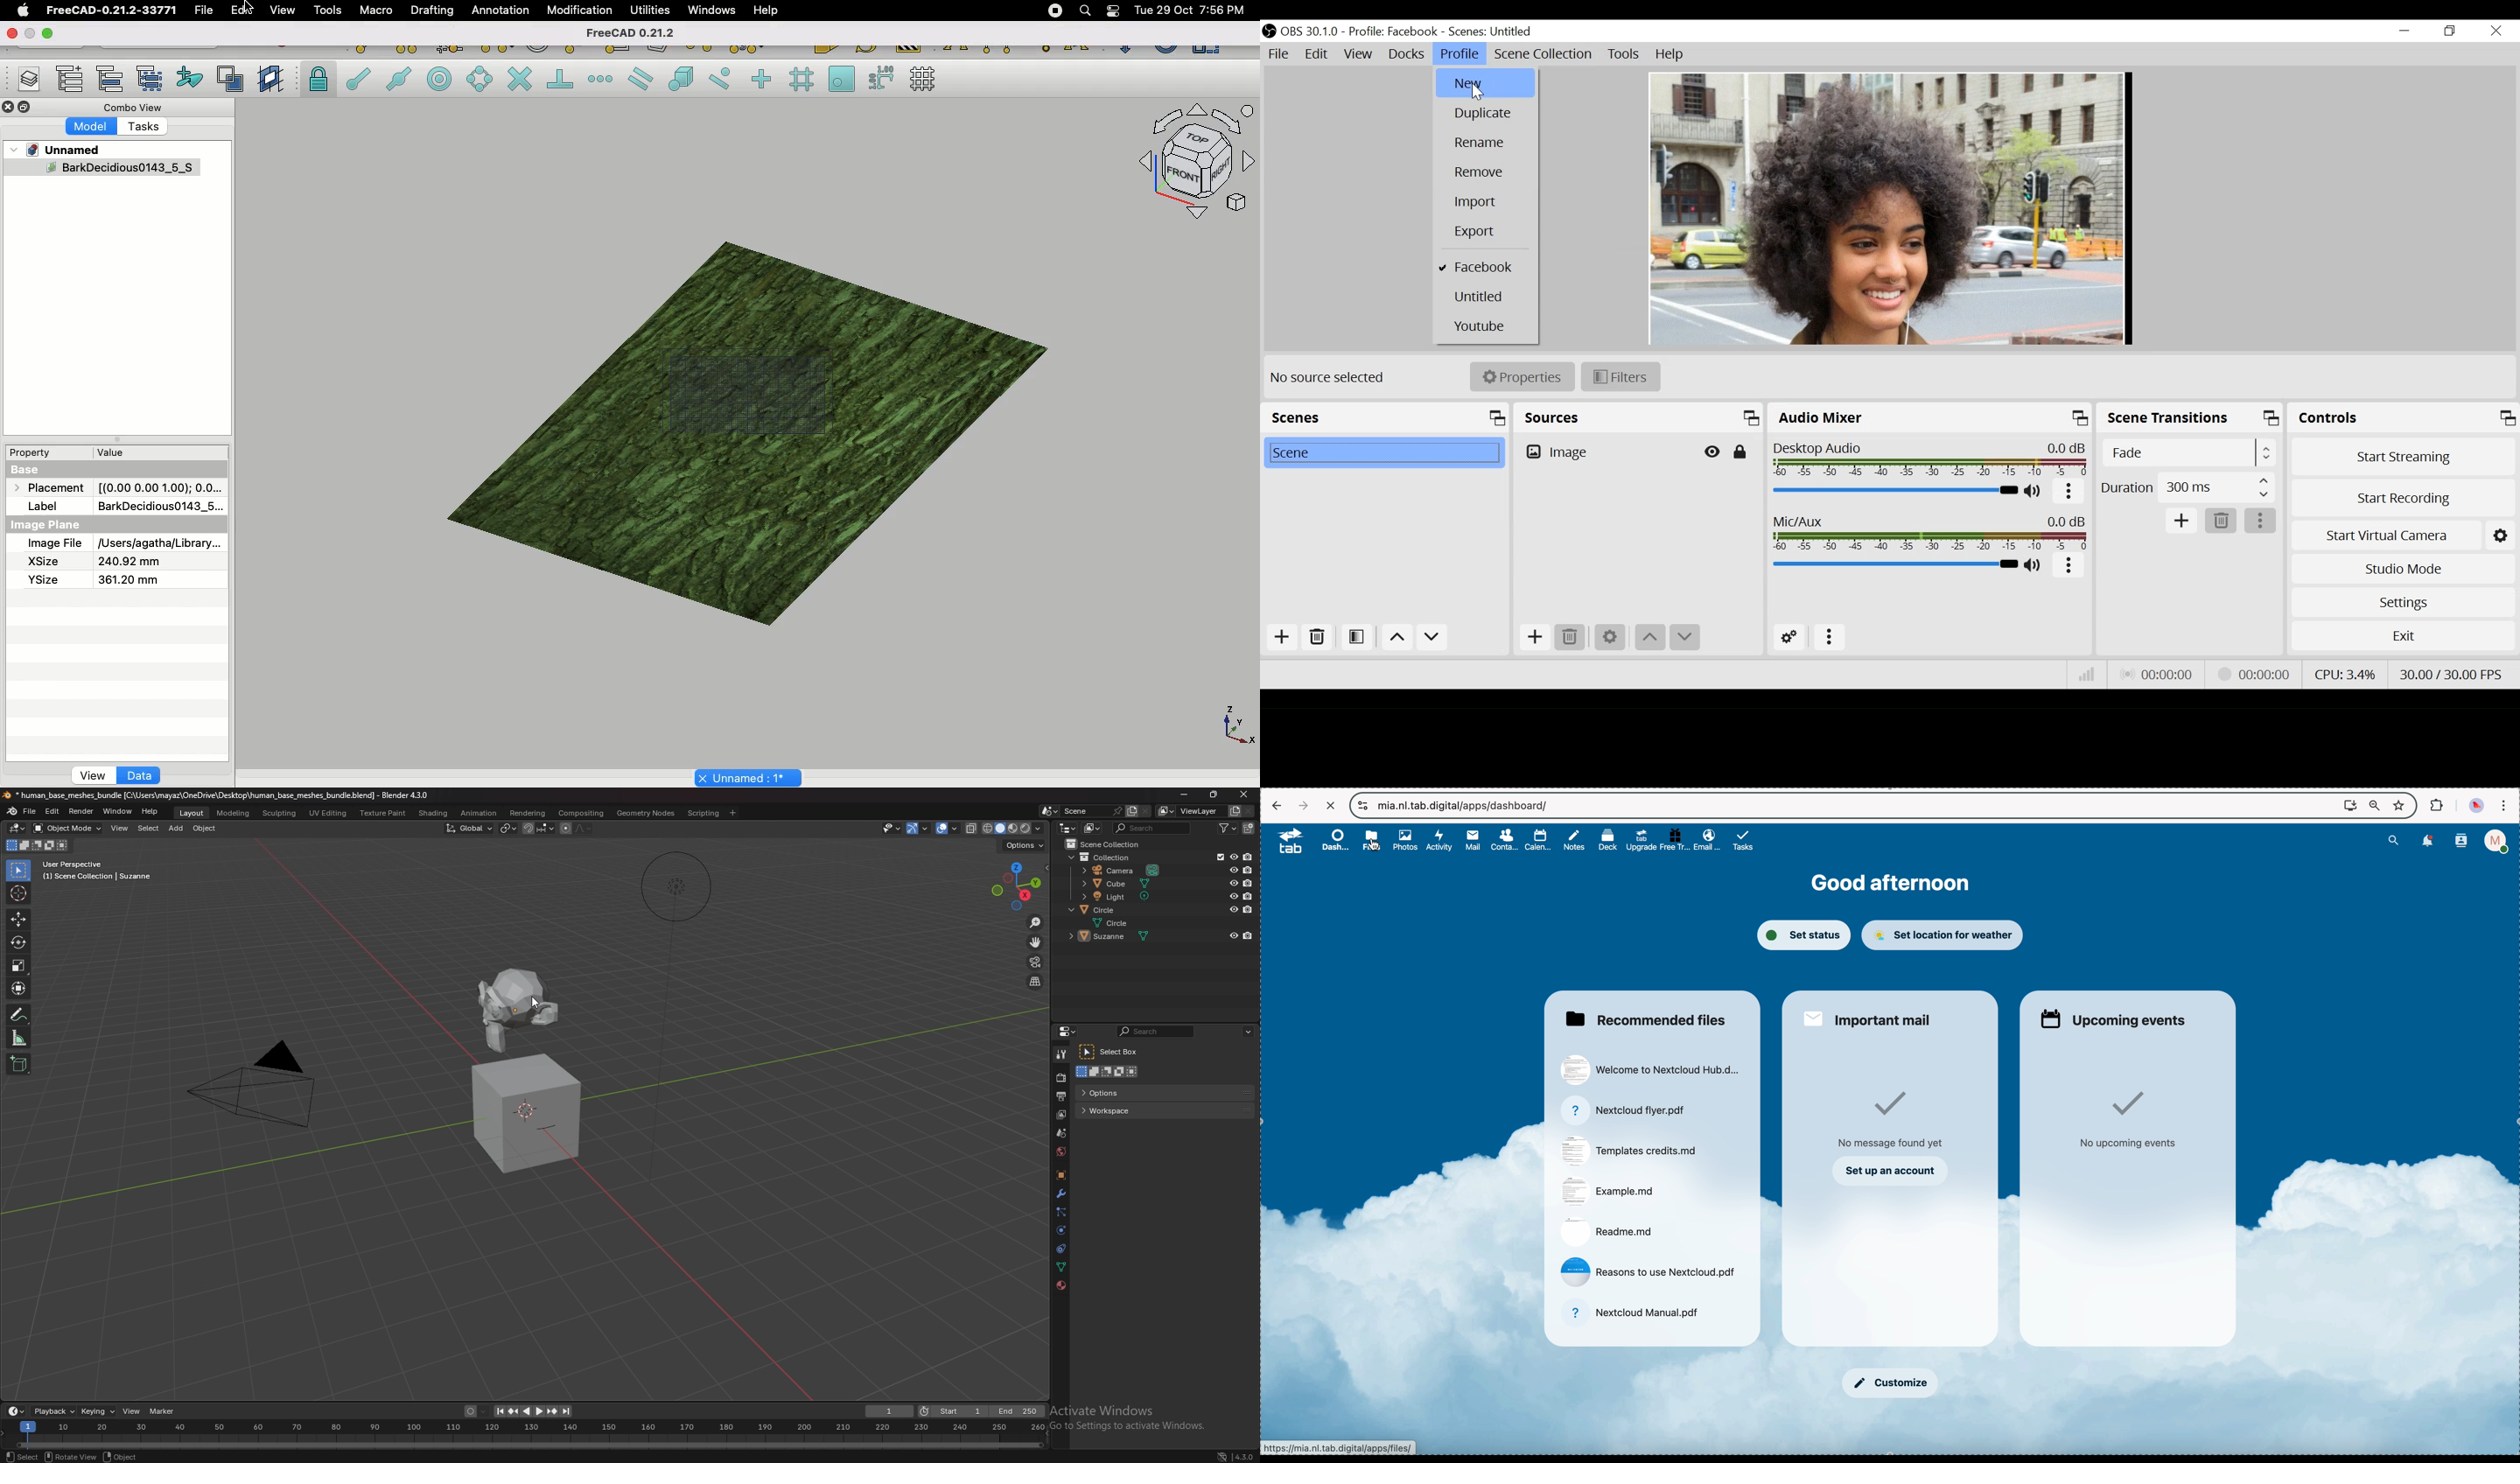 The width and height of the screenshot is (2520, 1484). I want to click on Model, so click(92, 127).